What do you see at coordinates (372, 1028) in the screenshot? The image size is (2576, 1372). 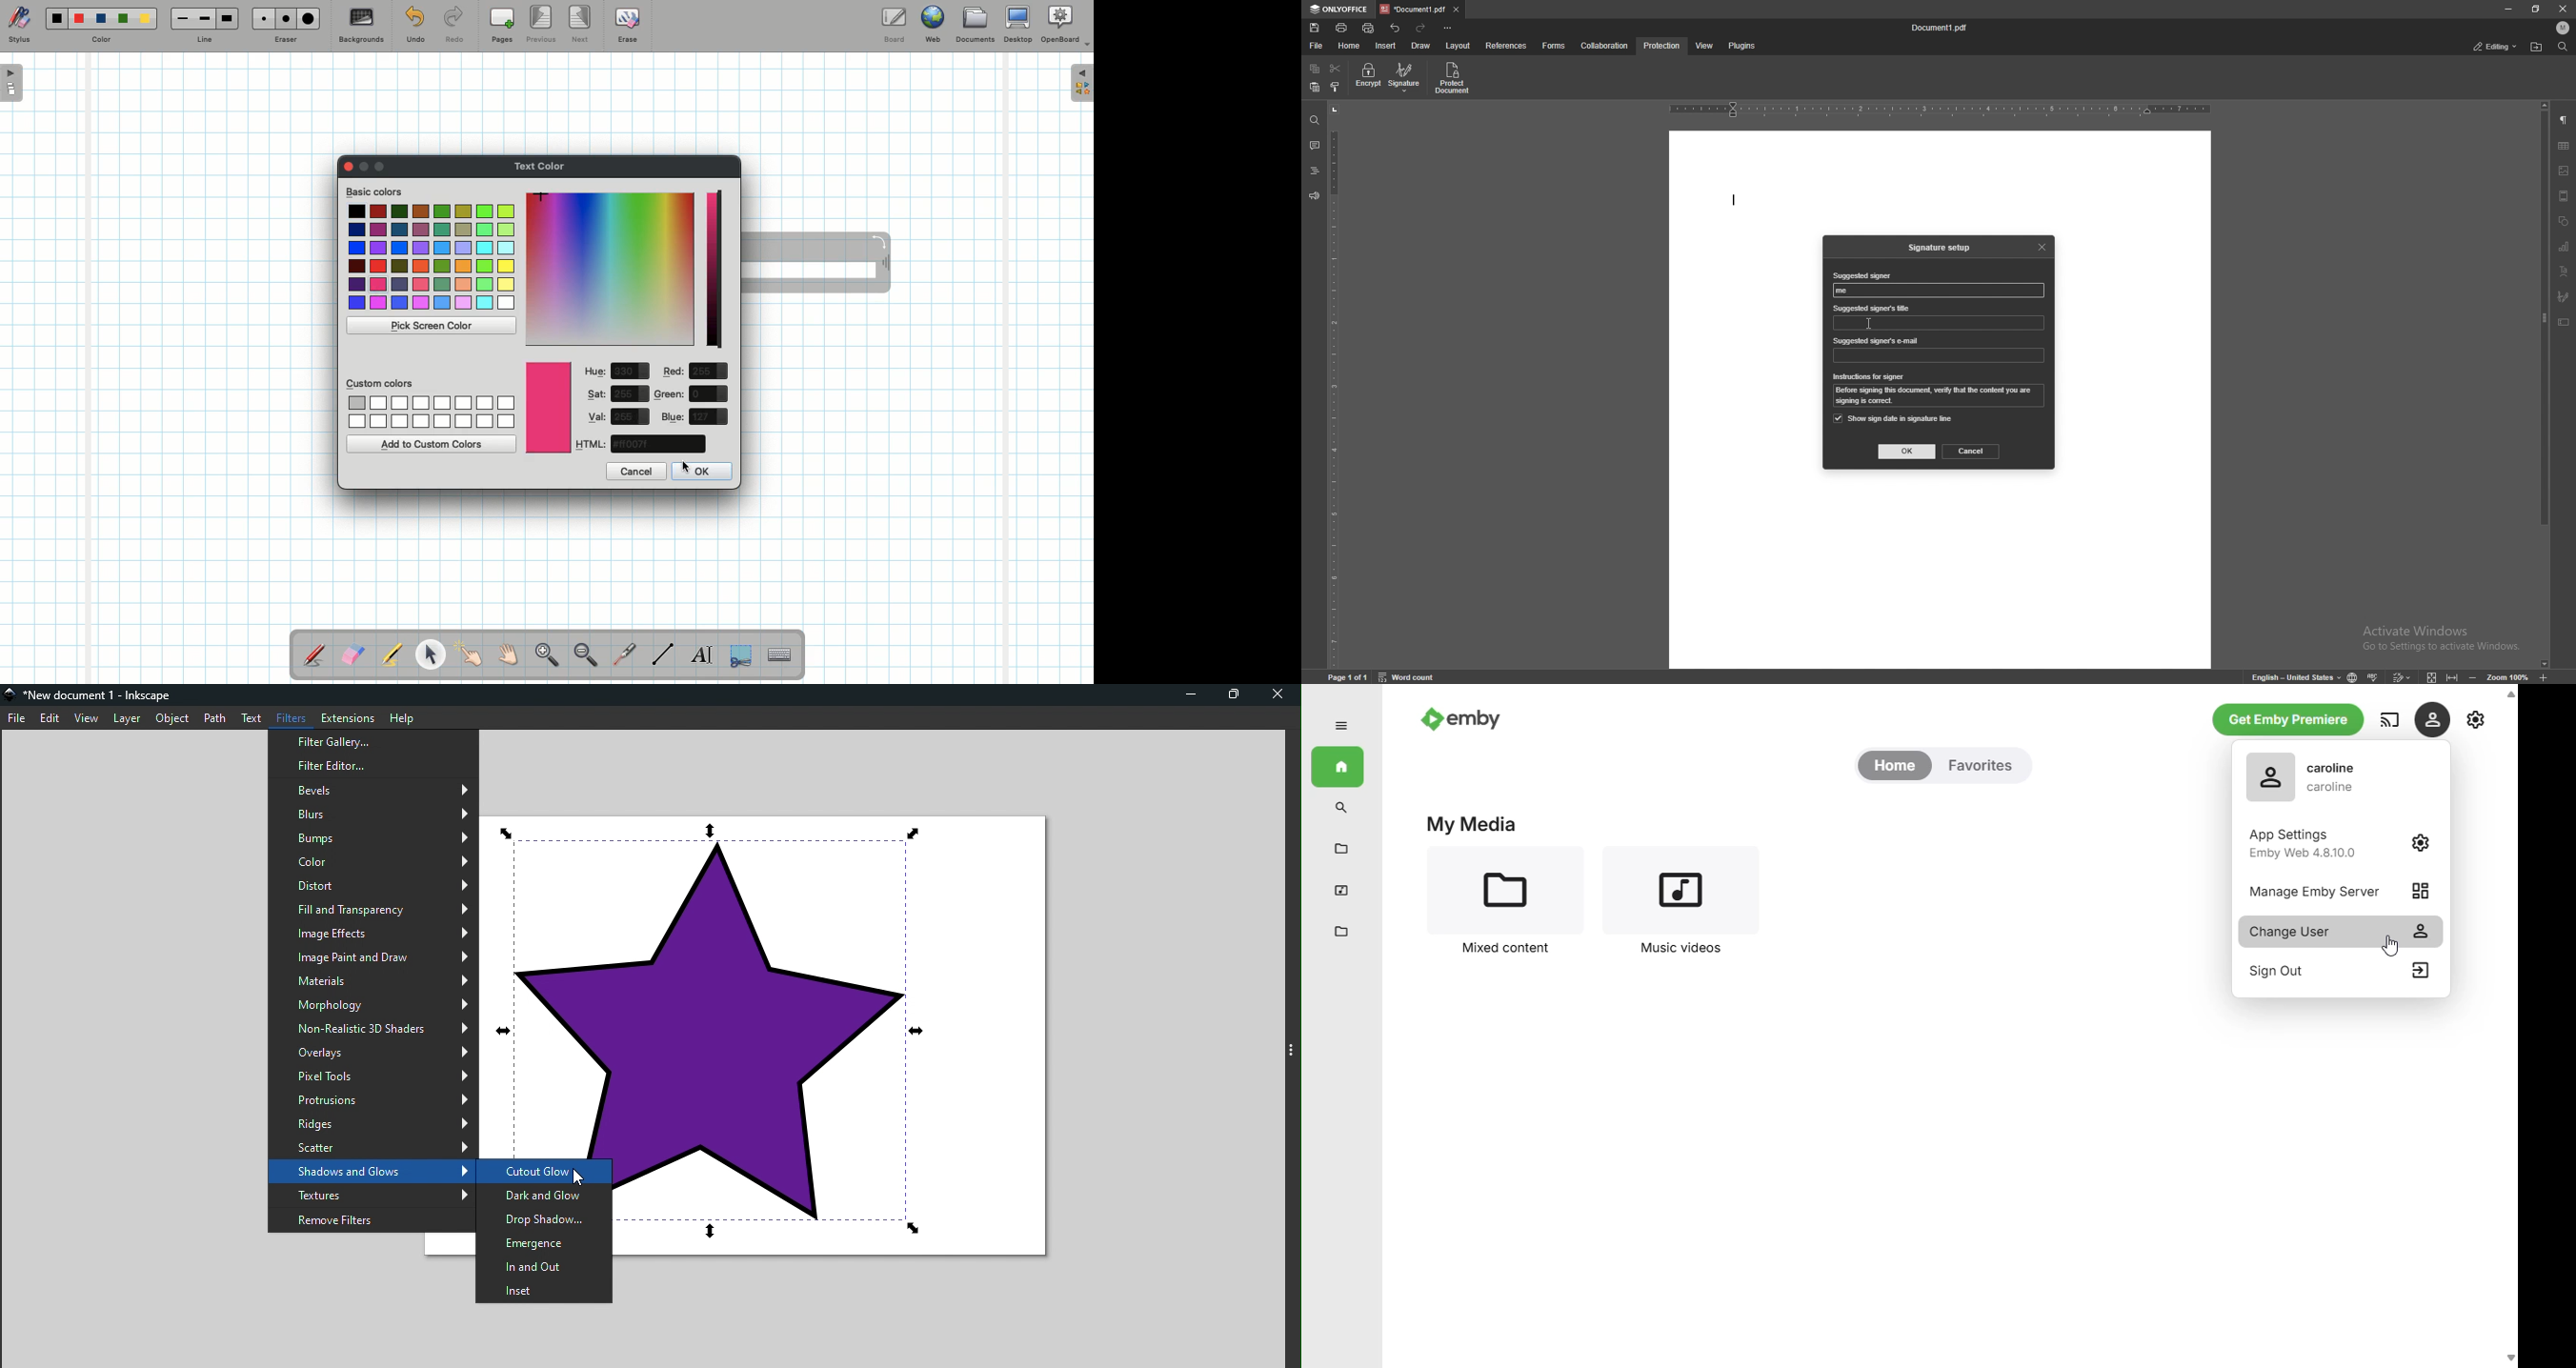 I see `Non-realistic 3D shades` at bounding box center [372, 1028].